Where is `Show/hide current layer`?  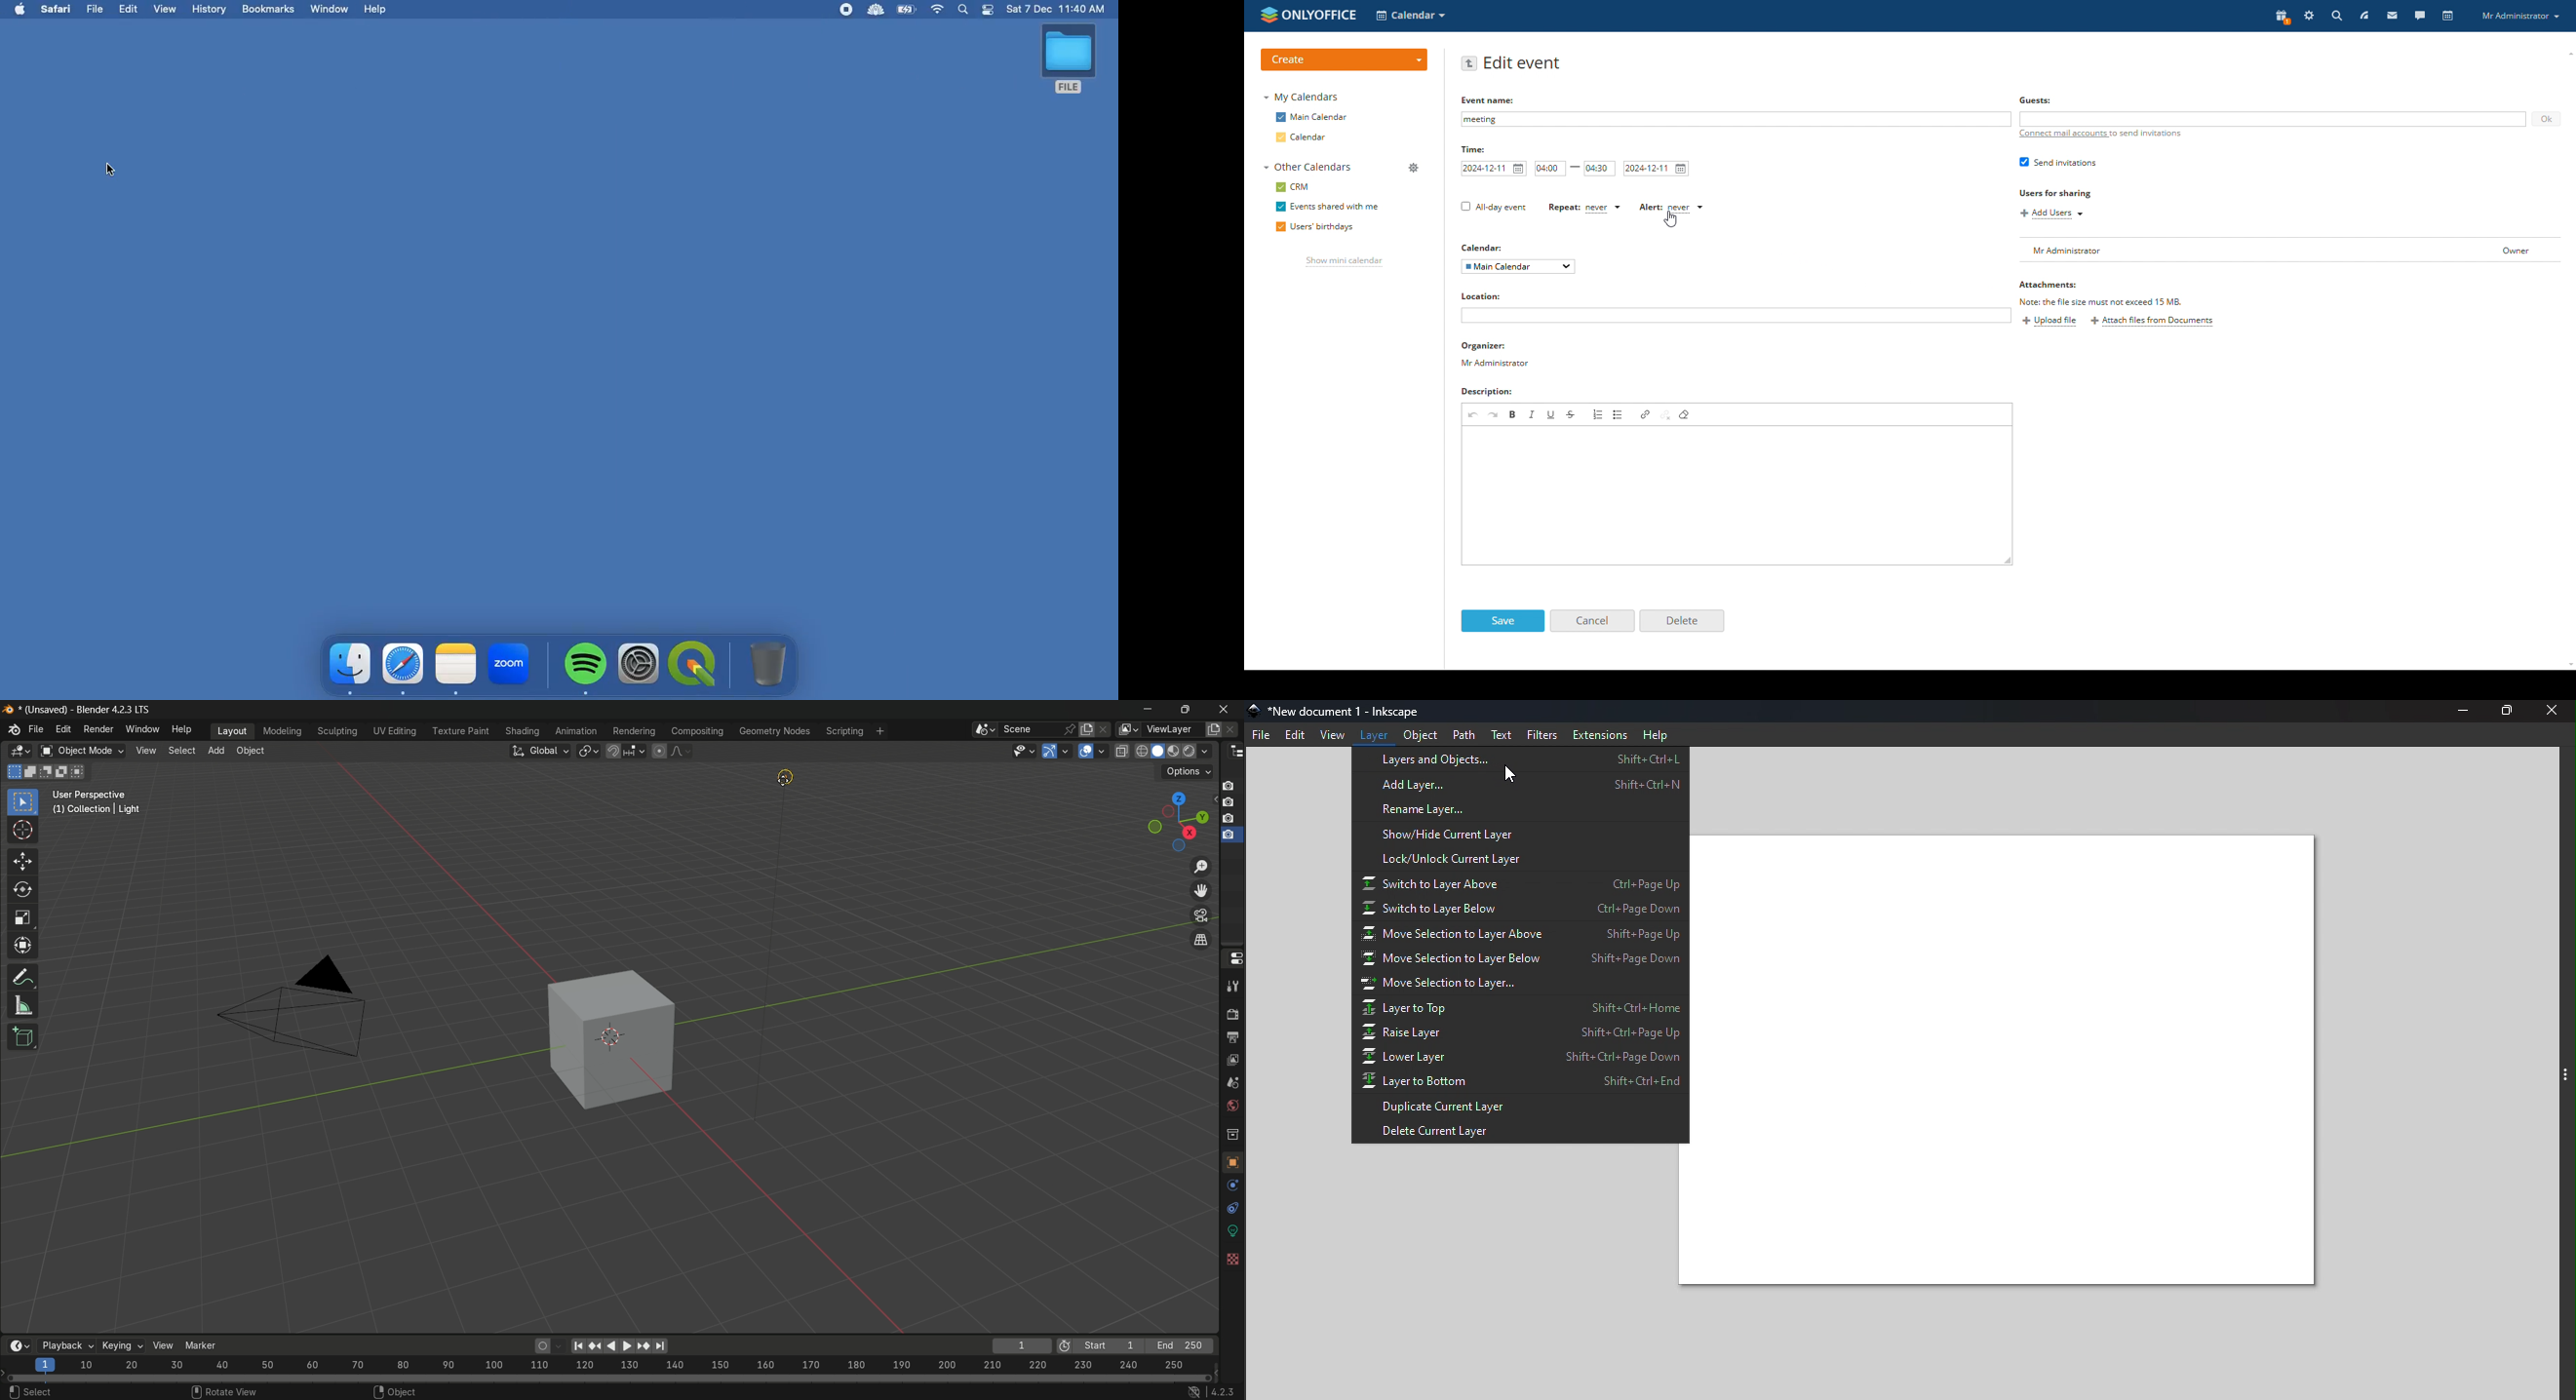 Show/hide current layer is located at coordinates (1518, 835).